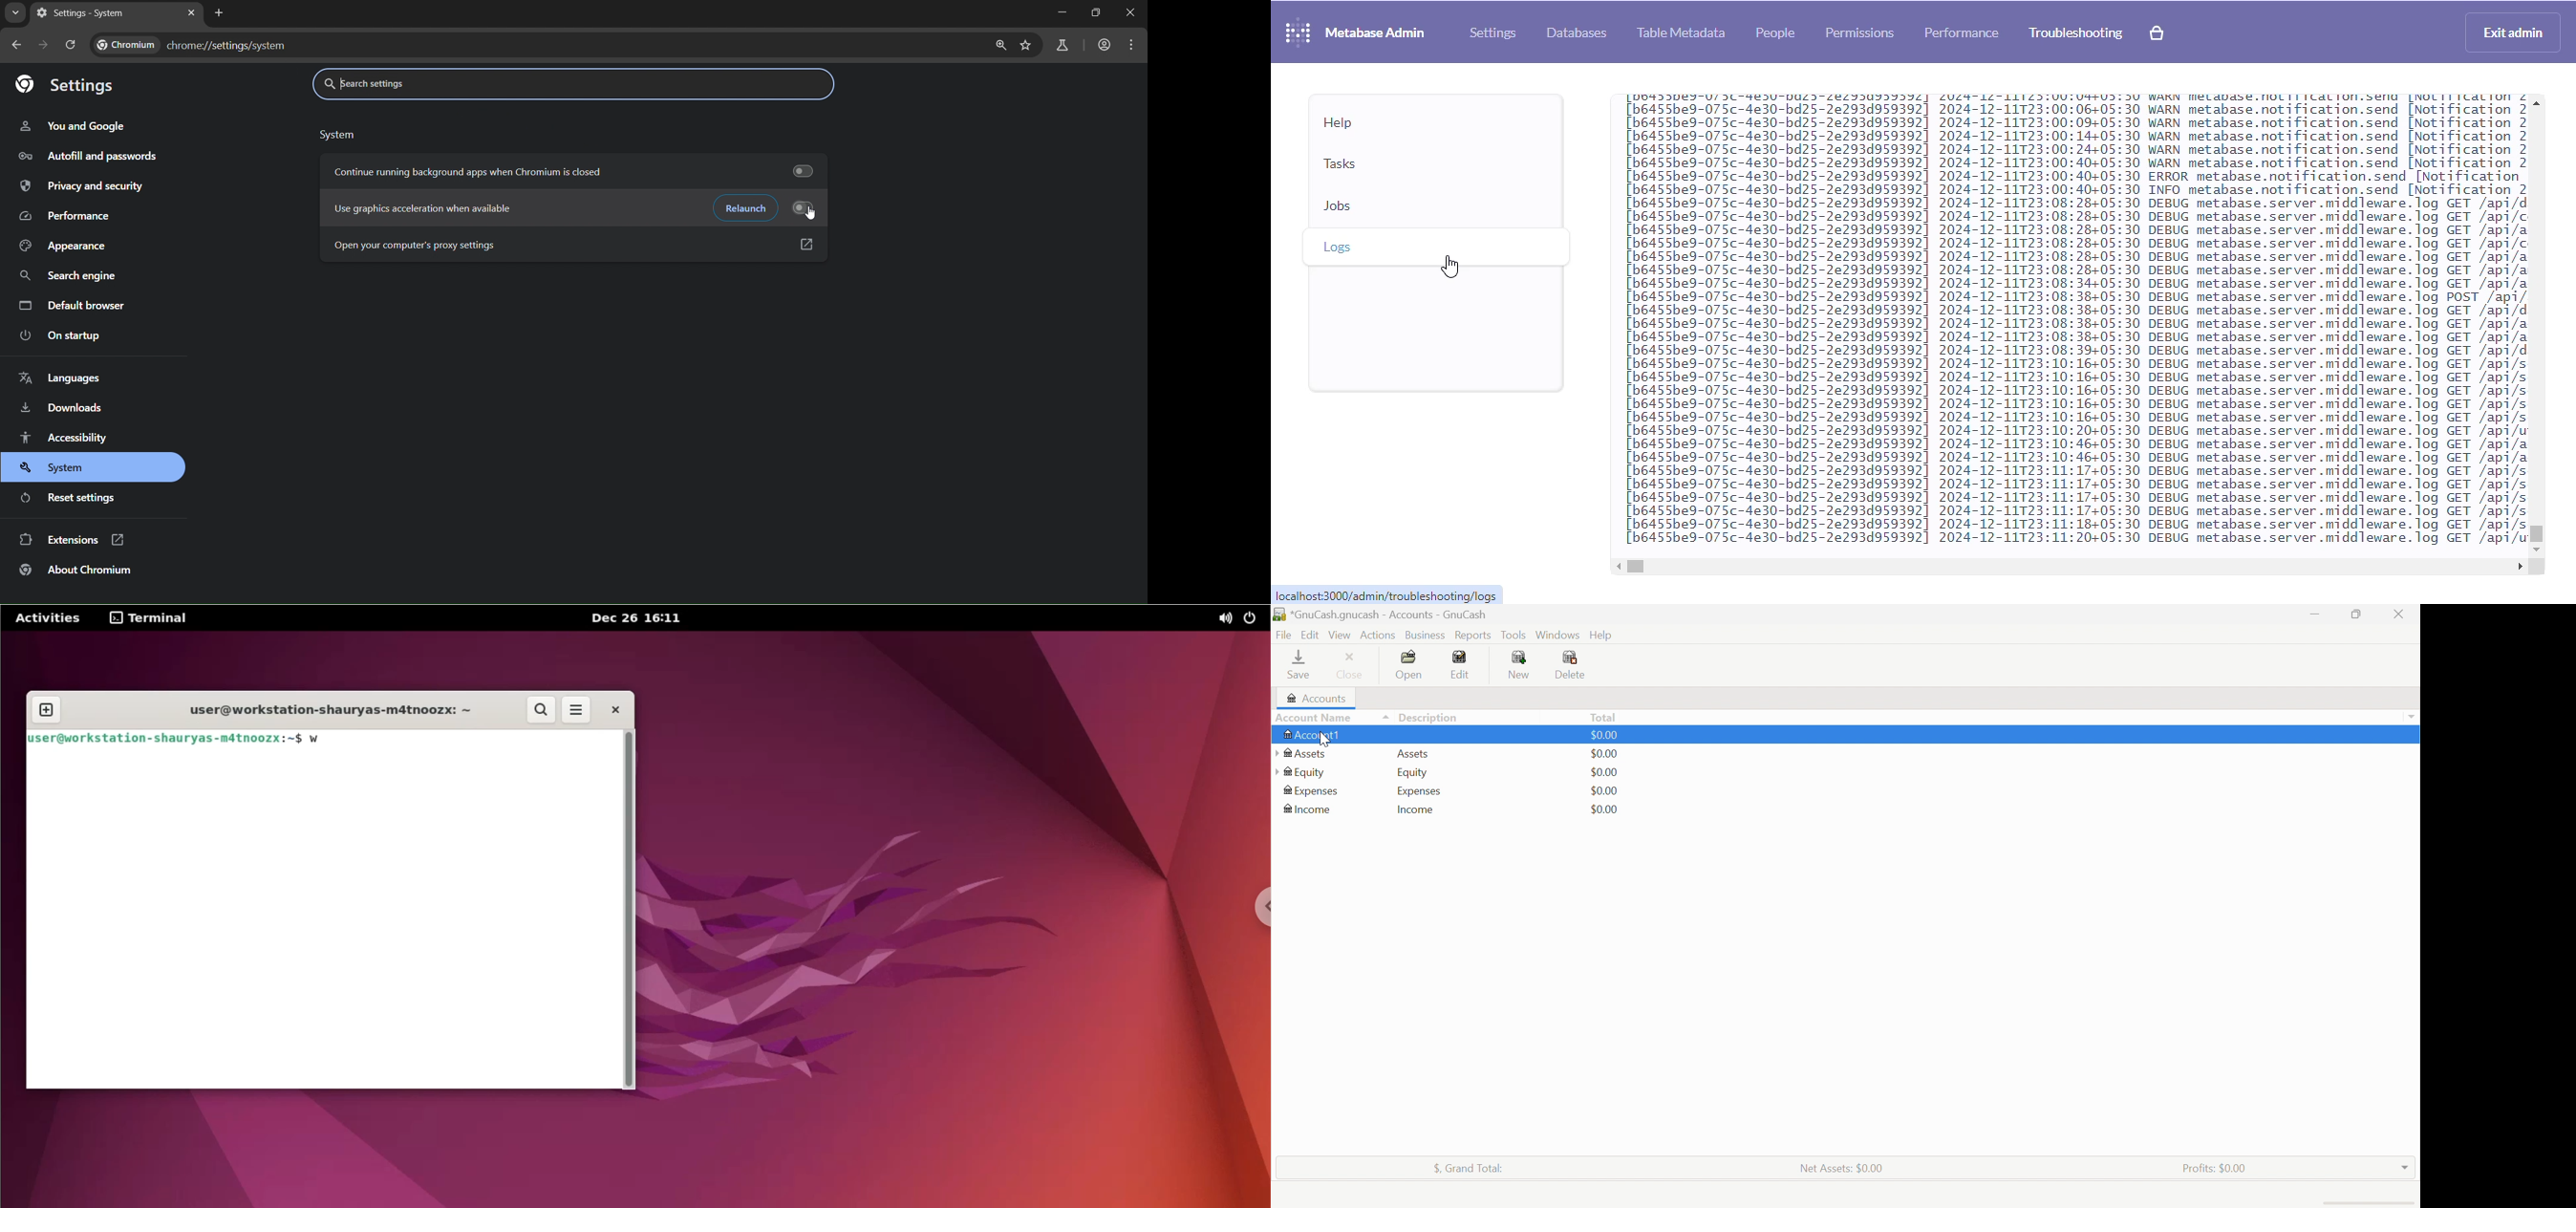  What do you see at coordinates (154, 619) in the screenshot?
I see `terminal options` at bounding box center [154, 619].